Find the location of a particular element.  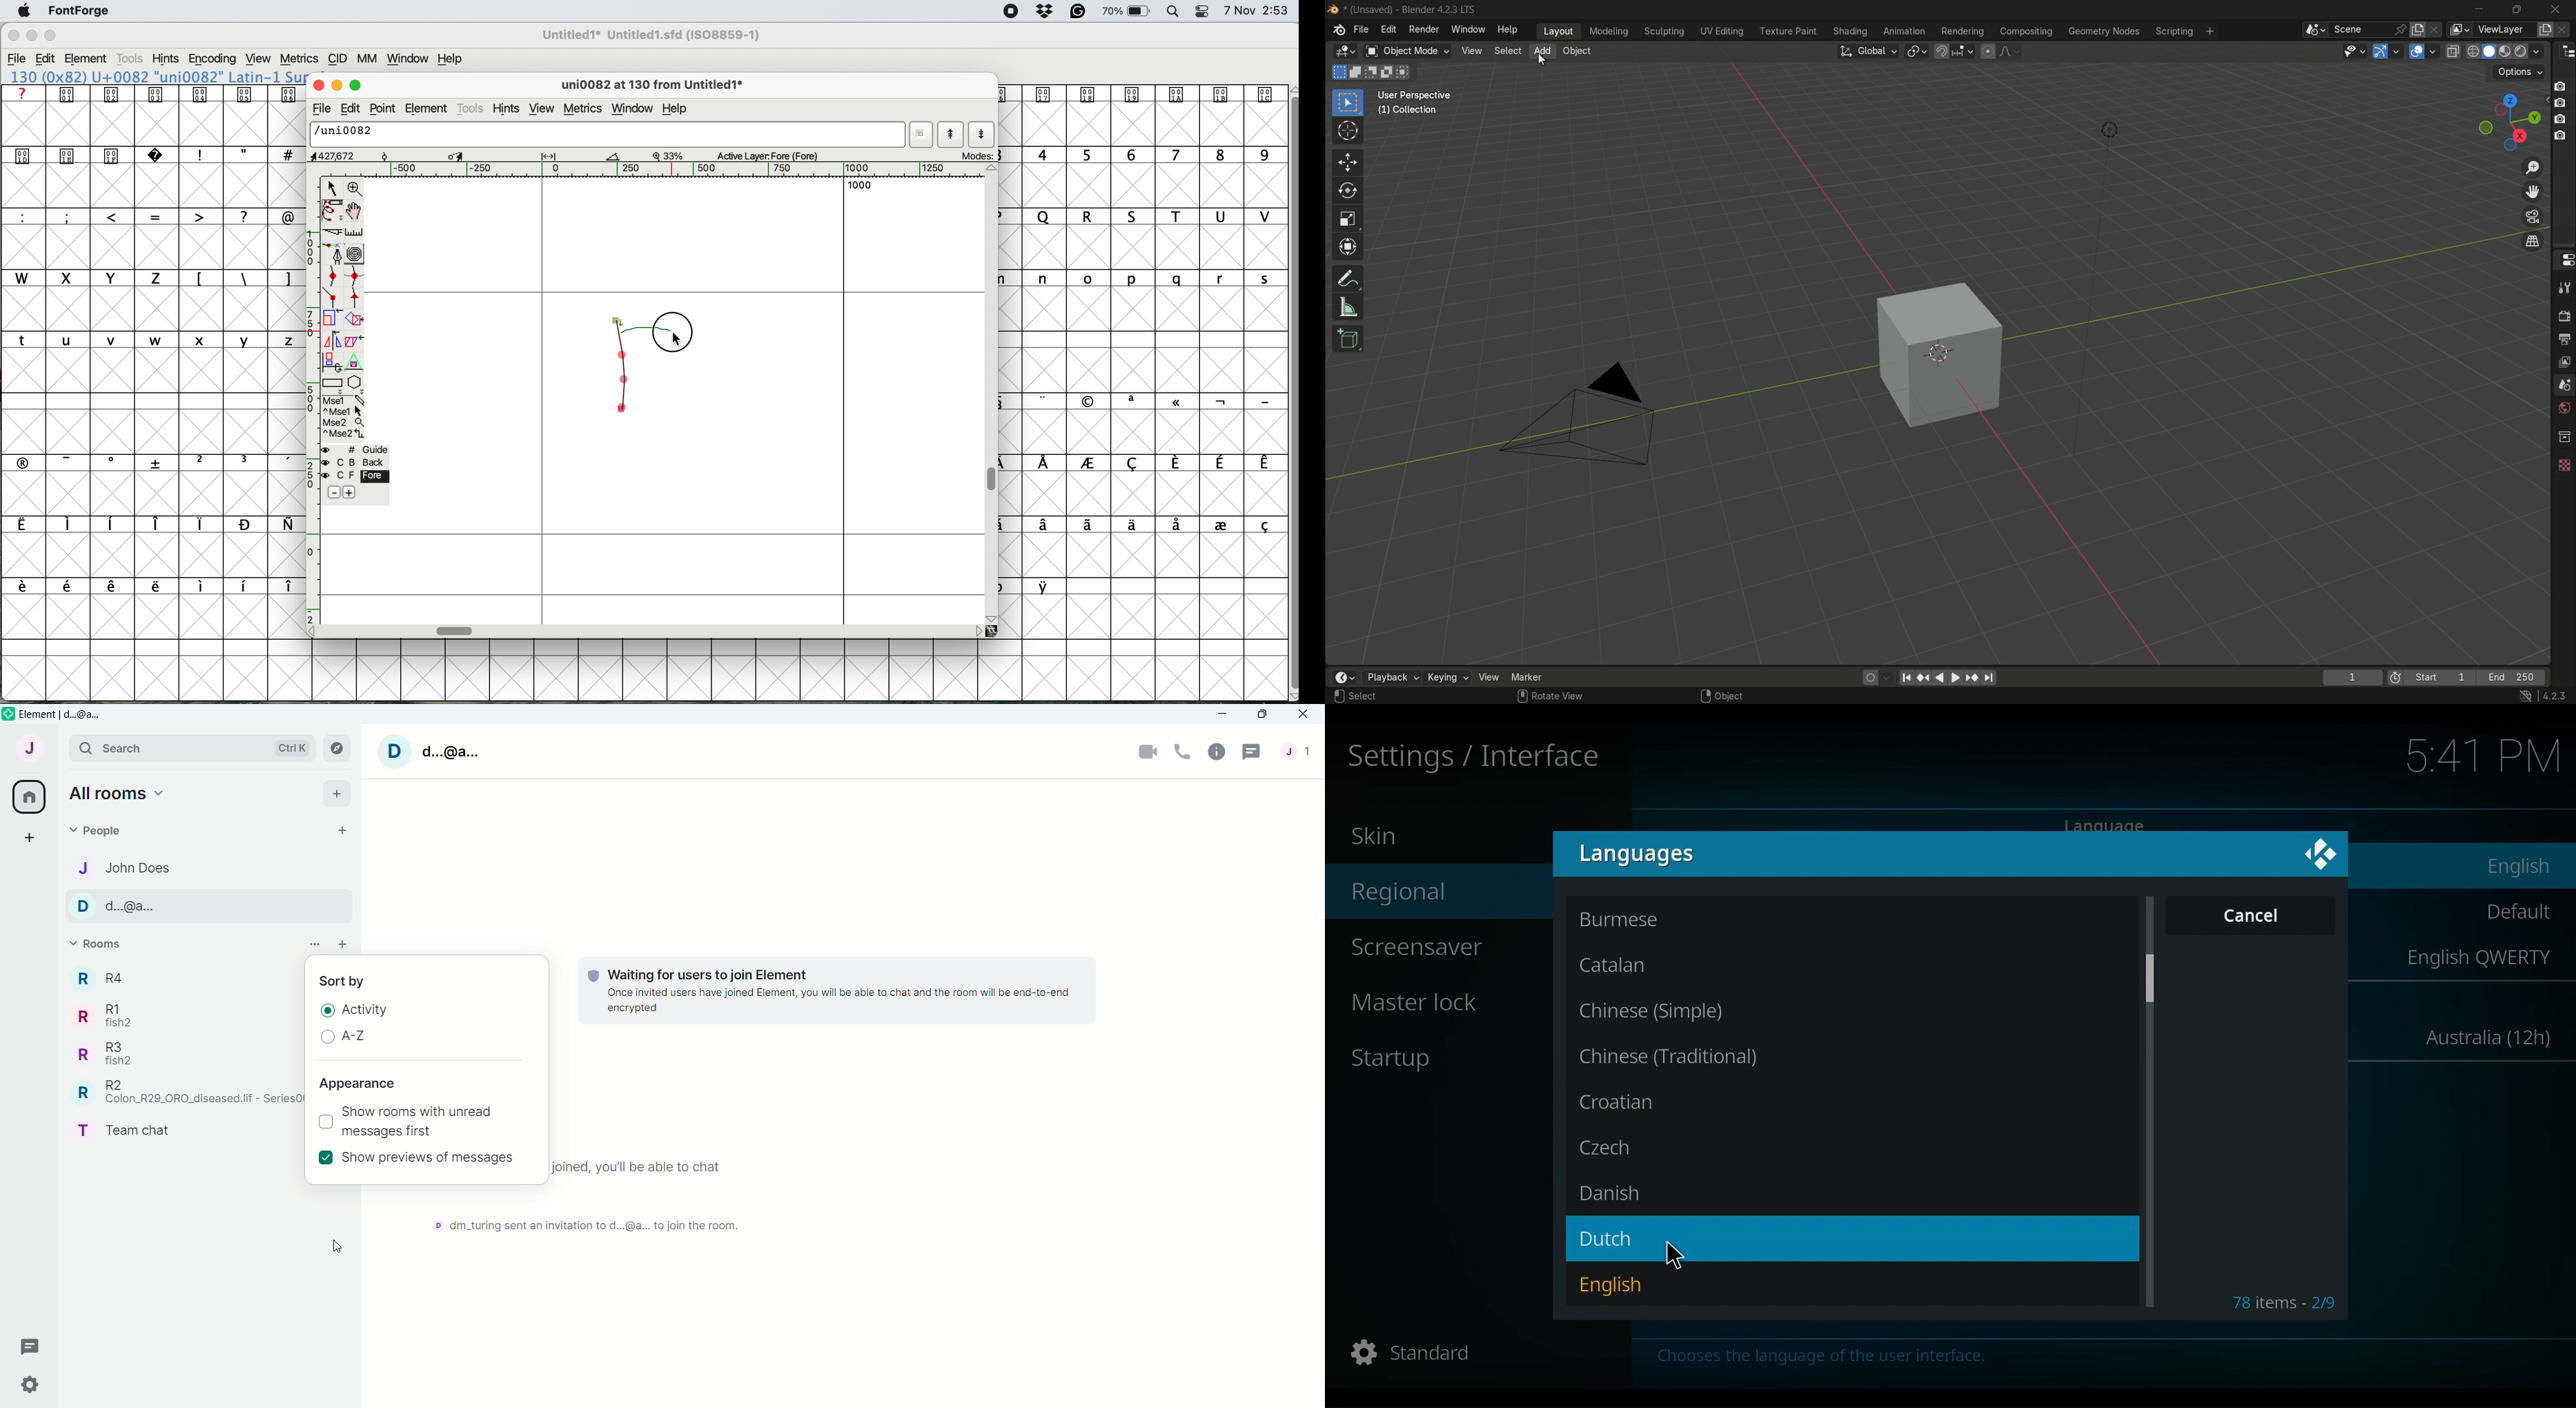

perform a perspective transformation on selection is located at coordinates (356, 365).